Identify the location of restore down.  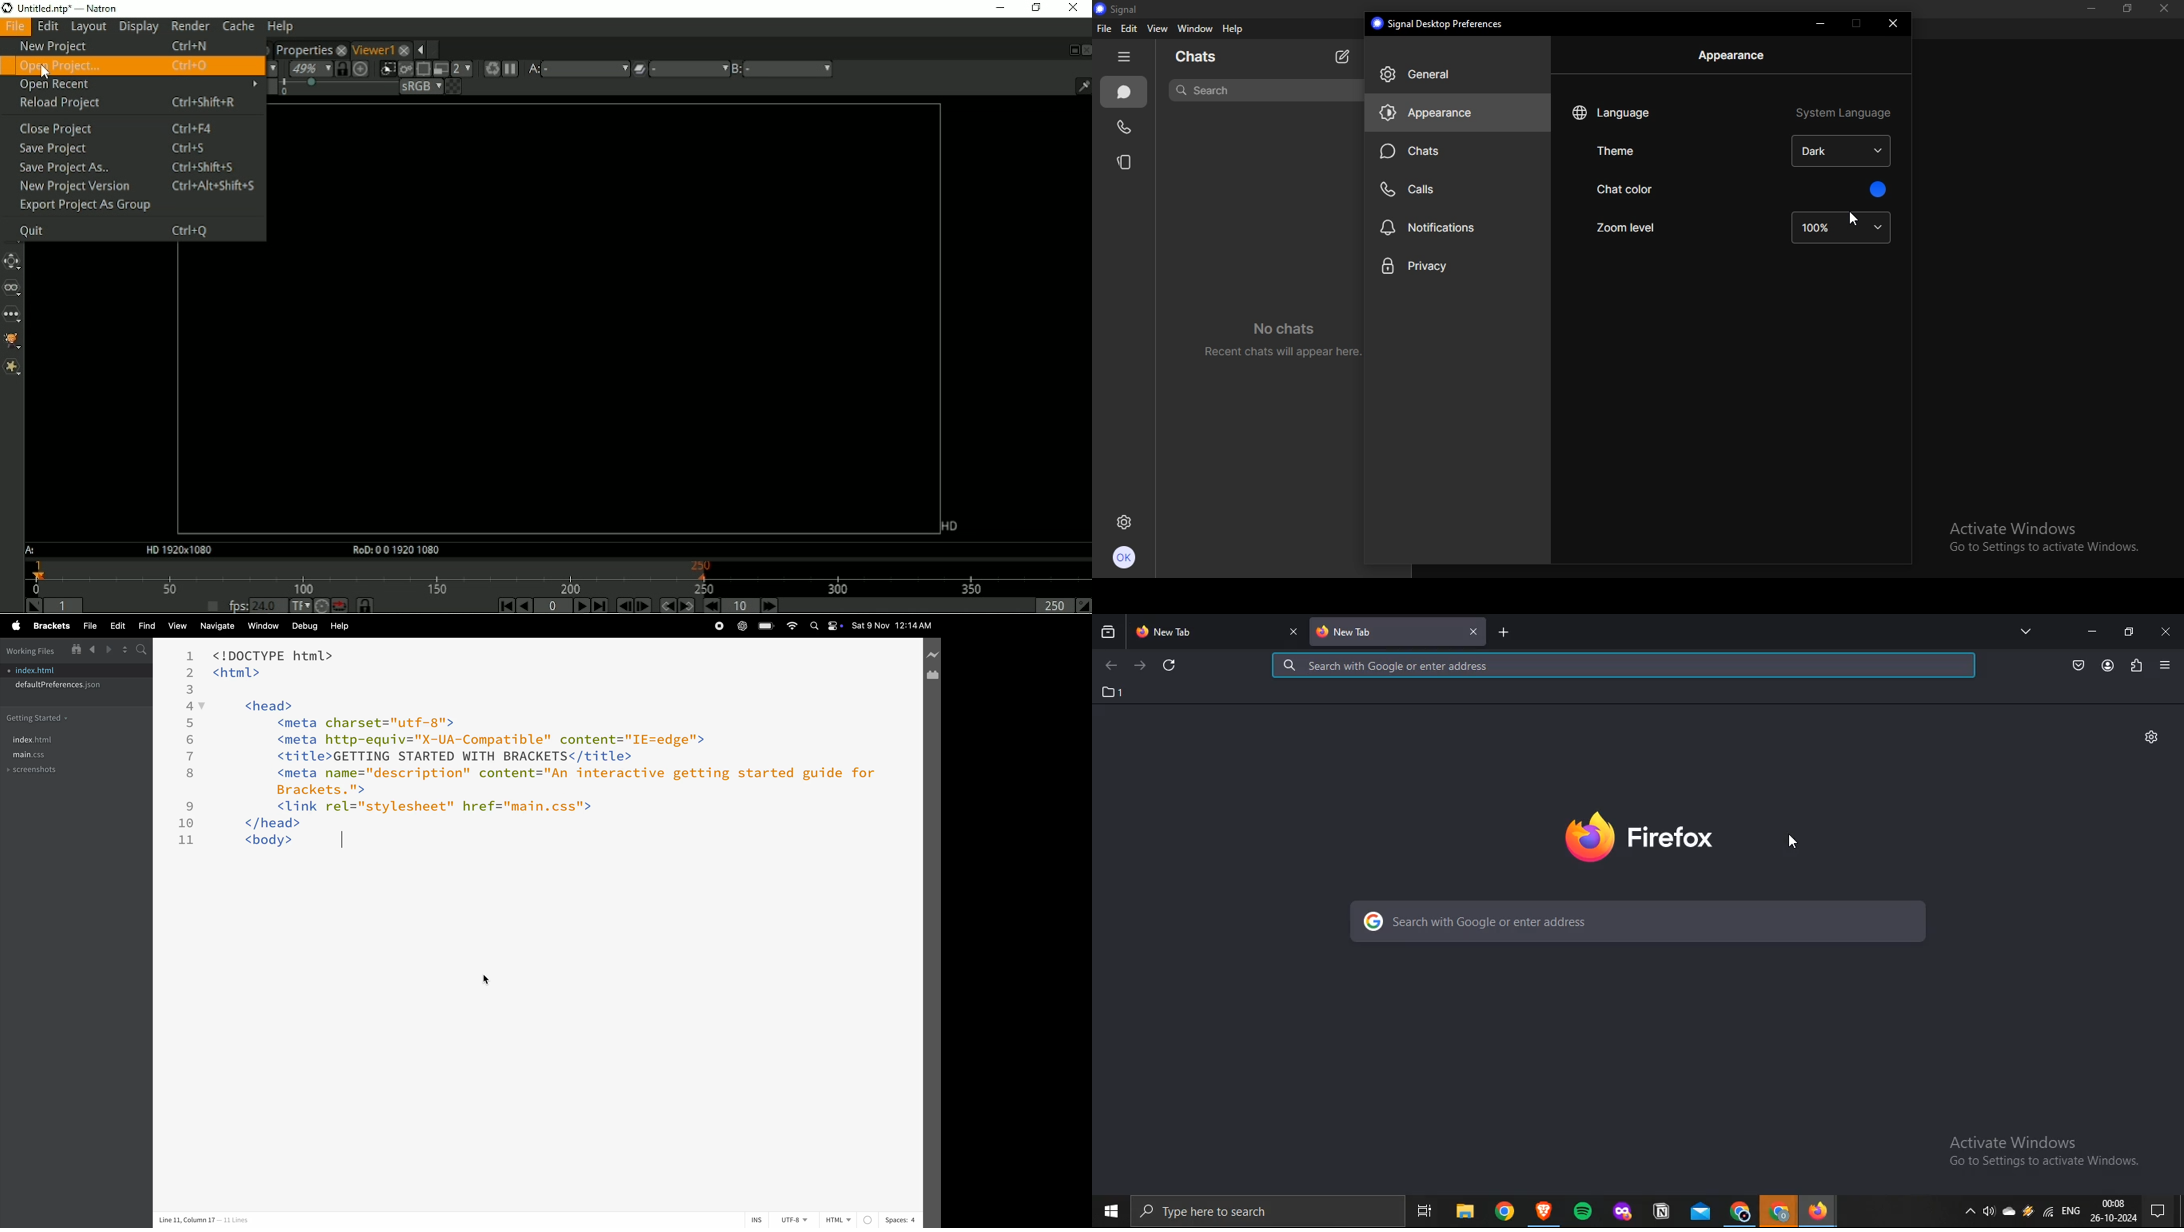
(1857, 23).